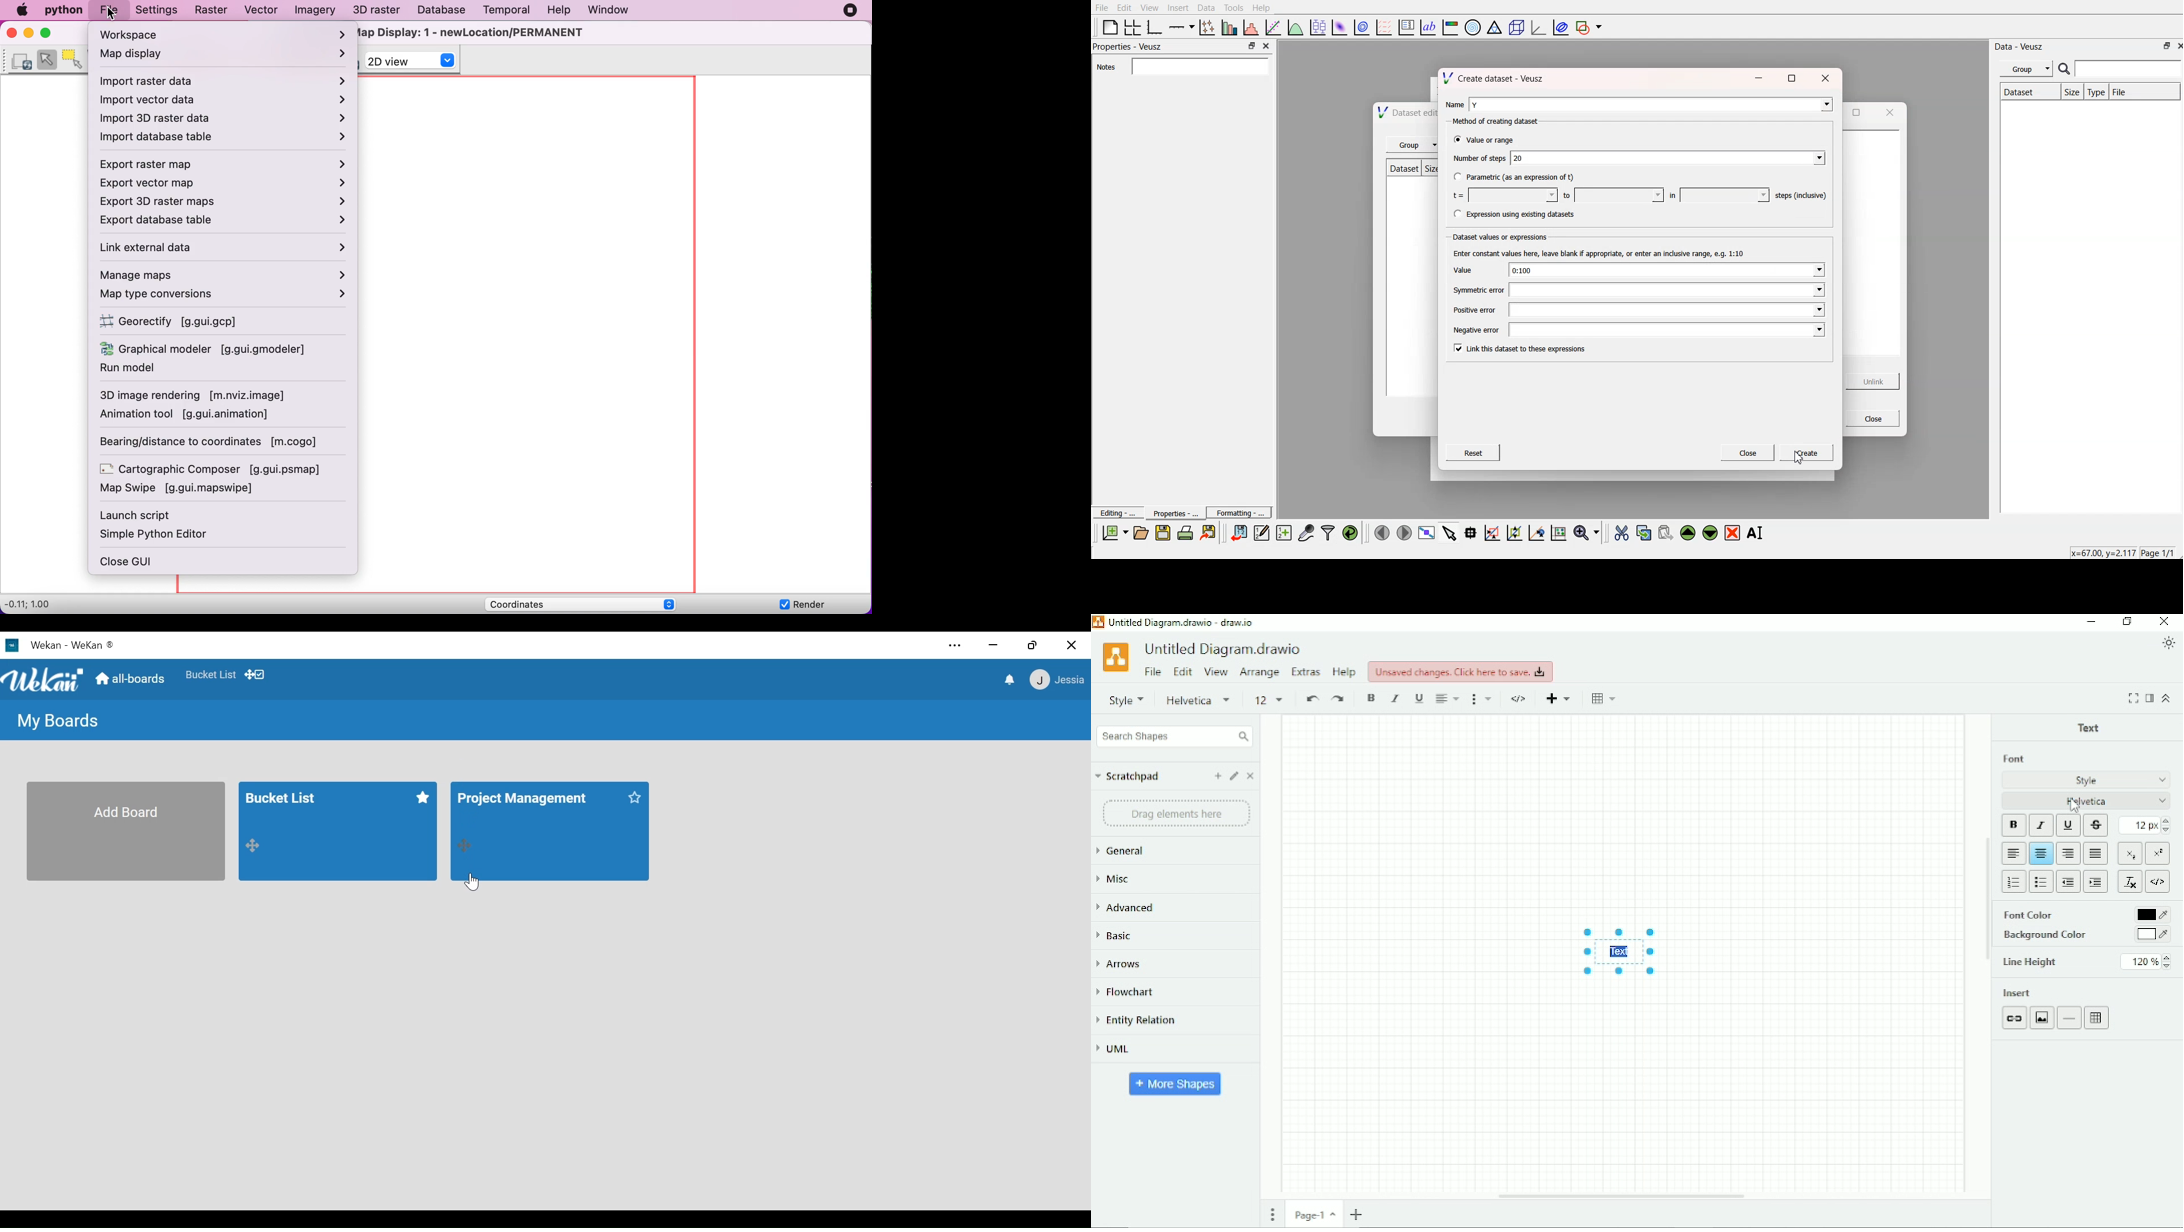 The image size is (2184, 1232). Describe the element at coordinates (2150, 934) in the screenshot. I see `white` at that location.